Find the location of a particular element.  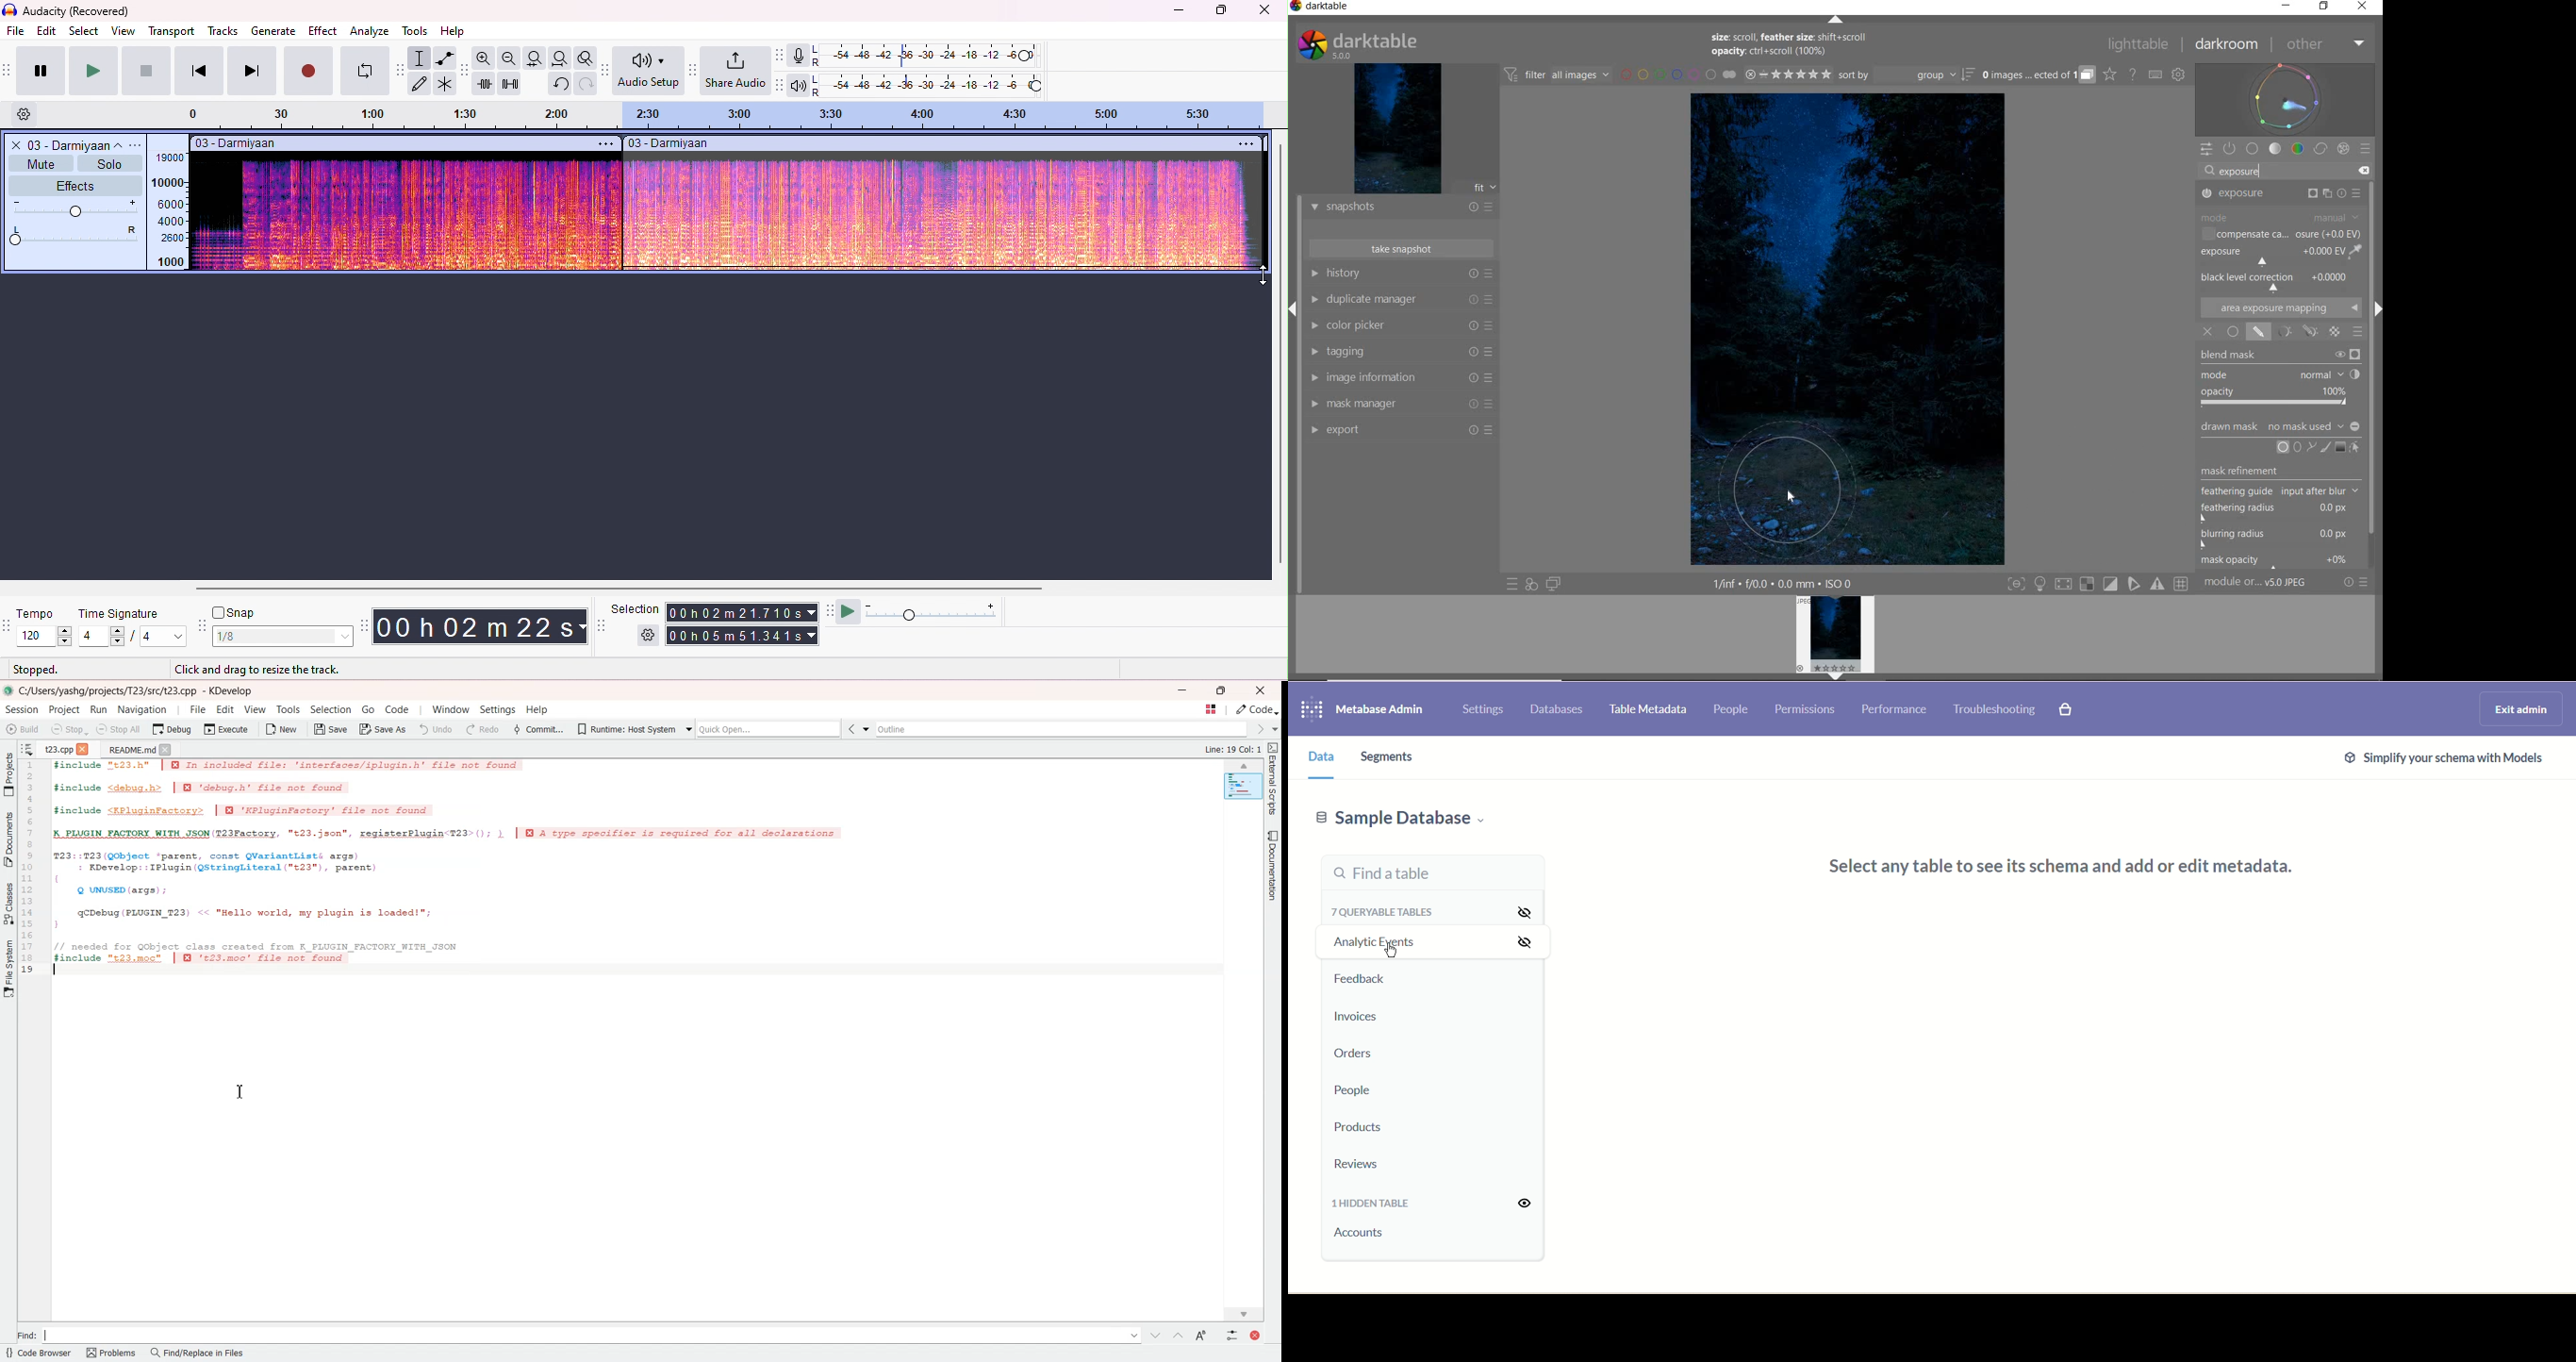

MASK MANAGER is located at coordinates (1400, 404).